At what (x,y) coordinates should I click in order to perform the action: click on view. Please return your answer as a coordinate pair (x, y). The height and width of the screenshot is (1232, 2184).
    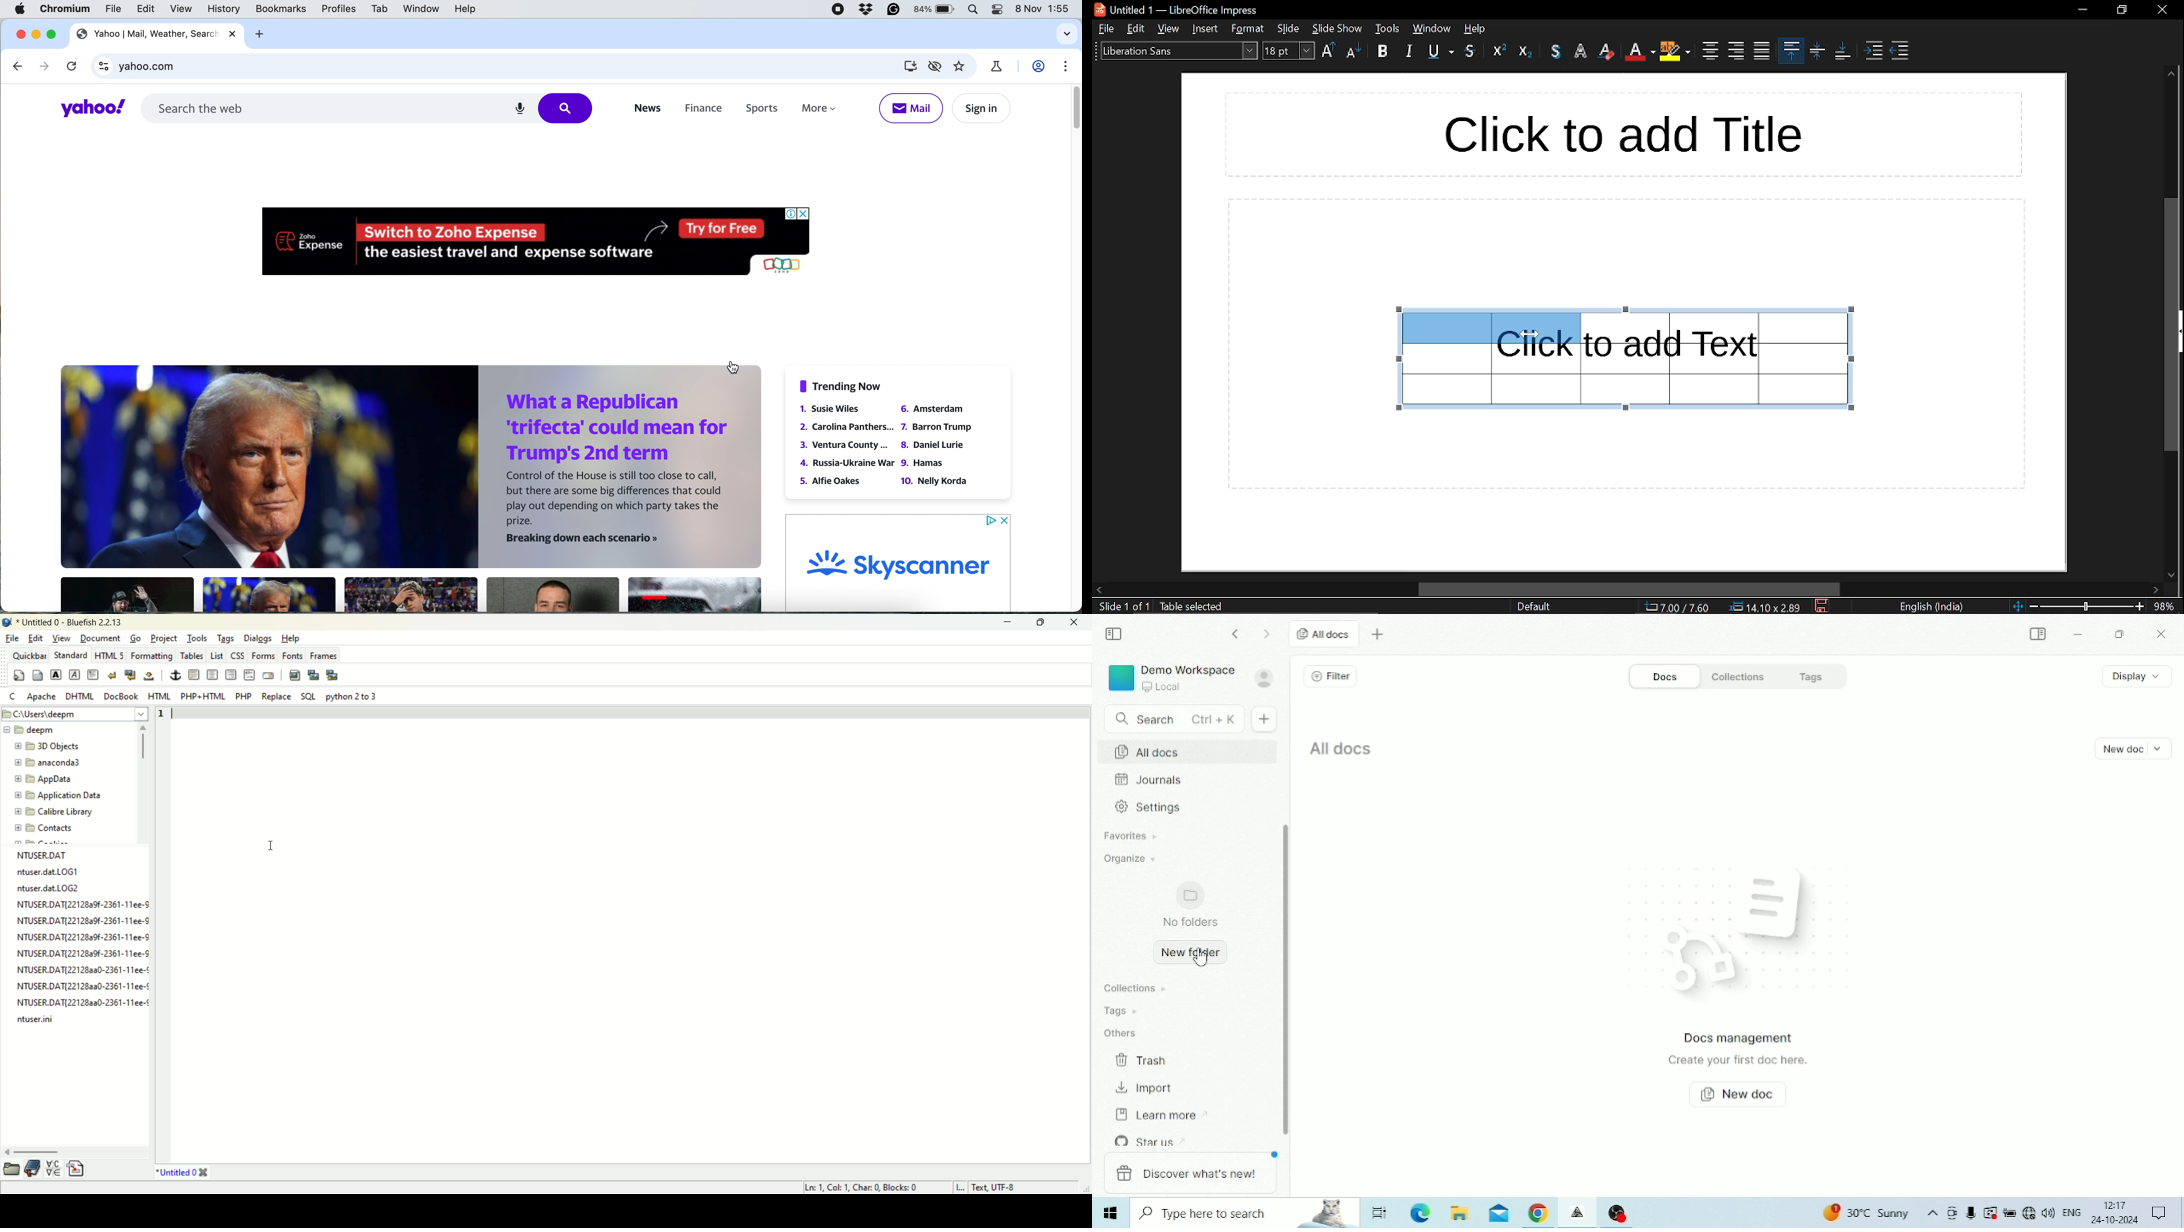
    Looking at the image, I should click on (60, 638).